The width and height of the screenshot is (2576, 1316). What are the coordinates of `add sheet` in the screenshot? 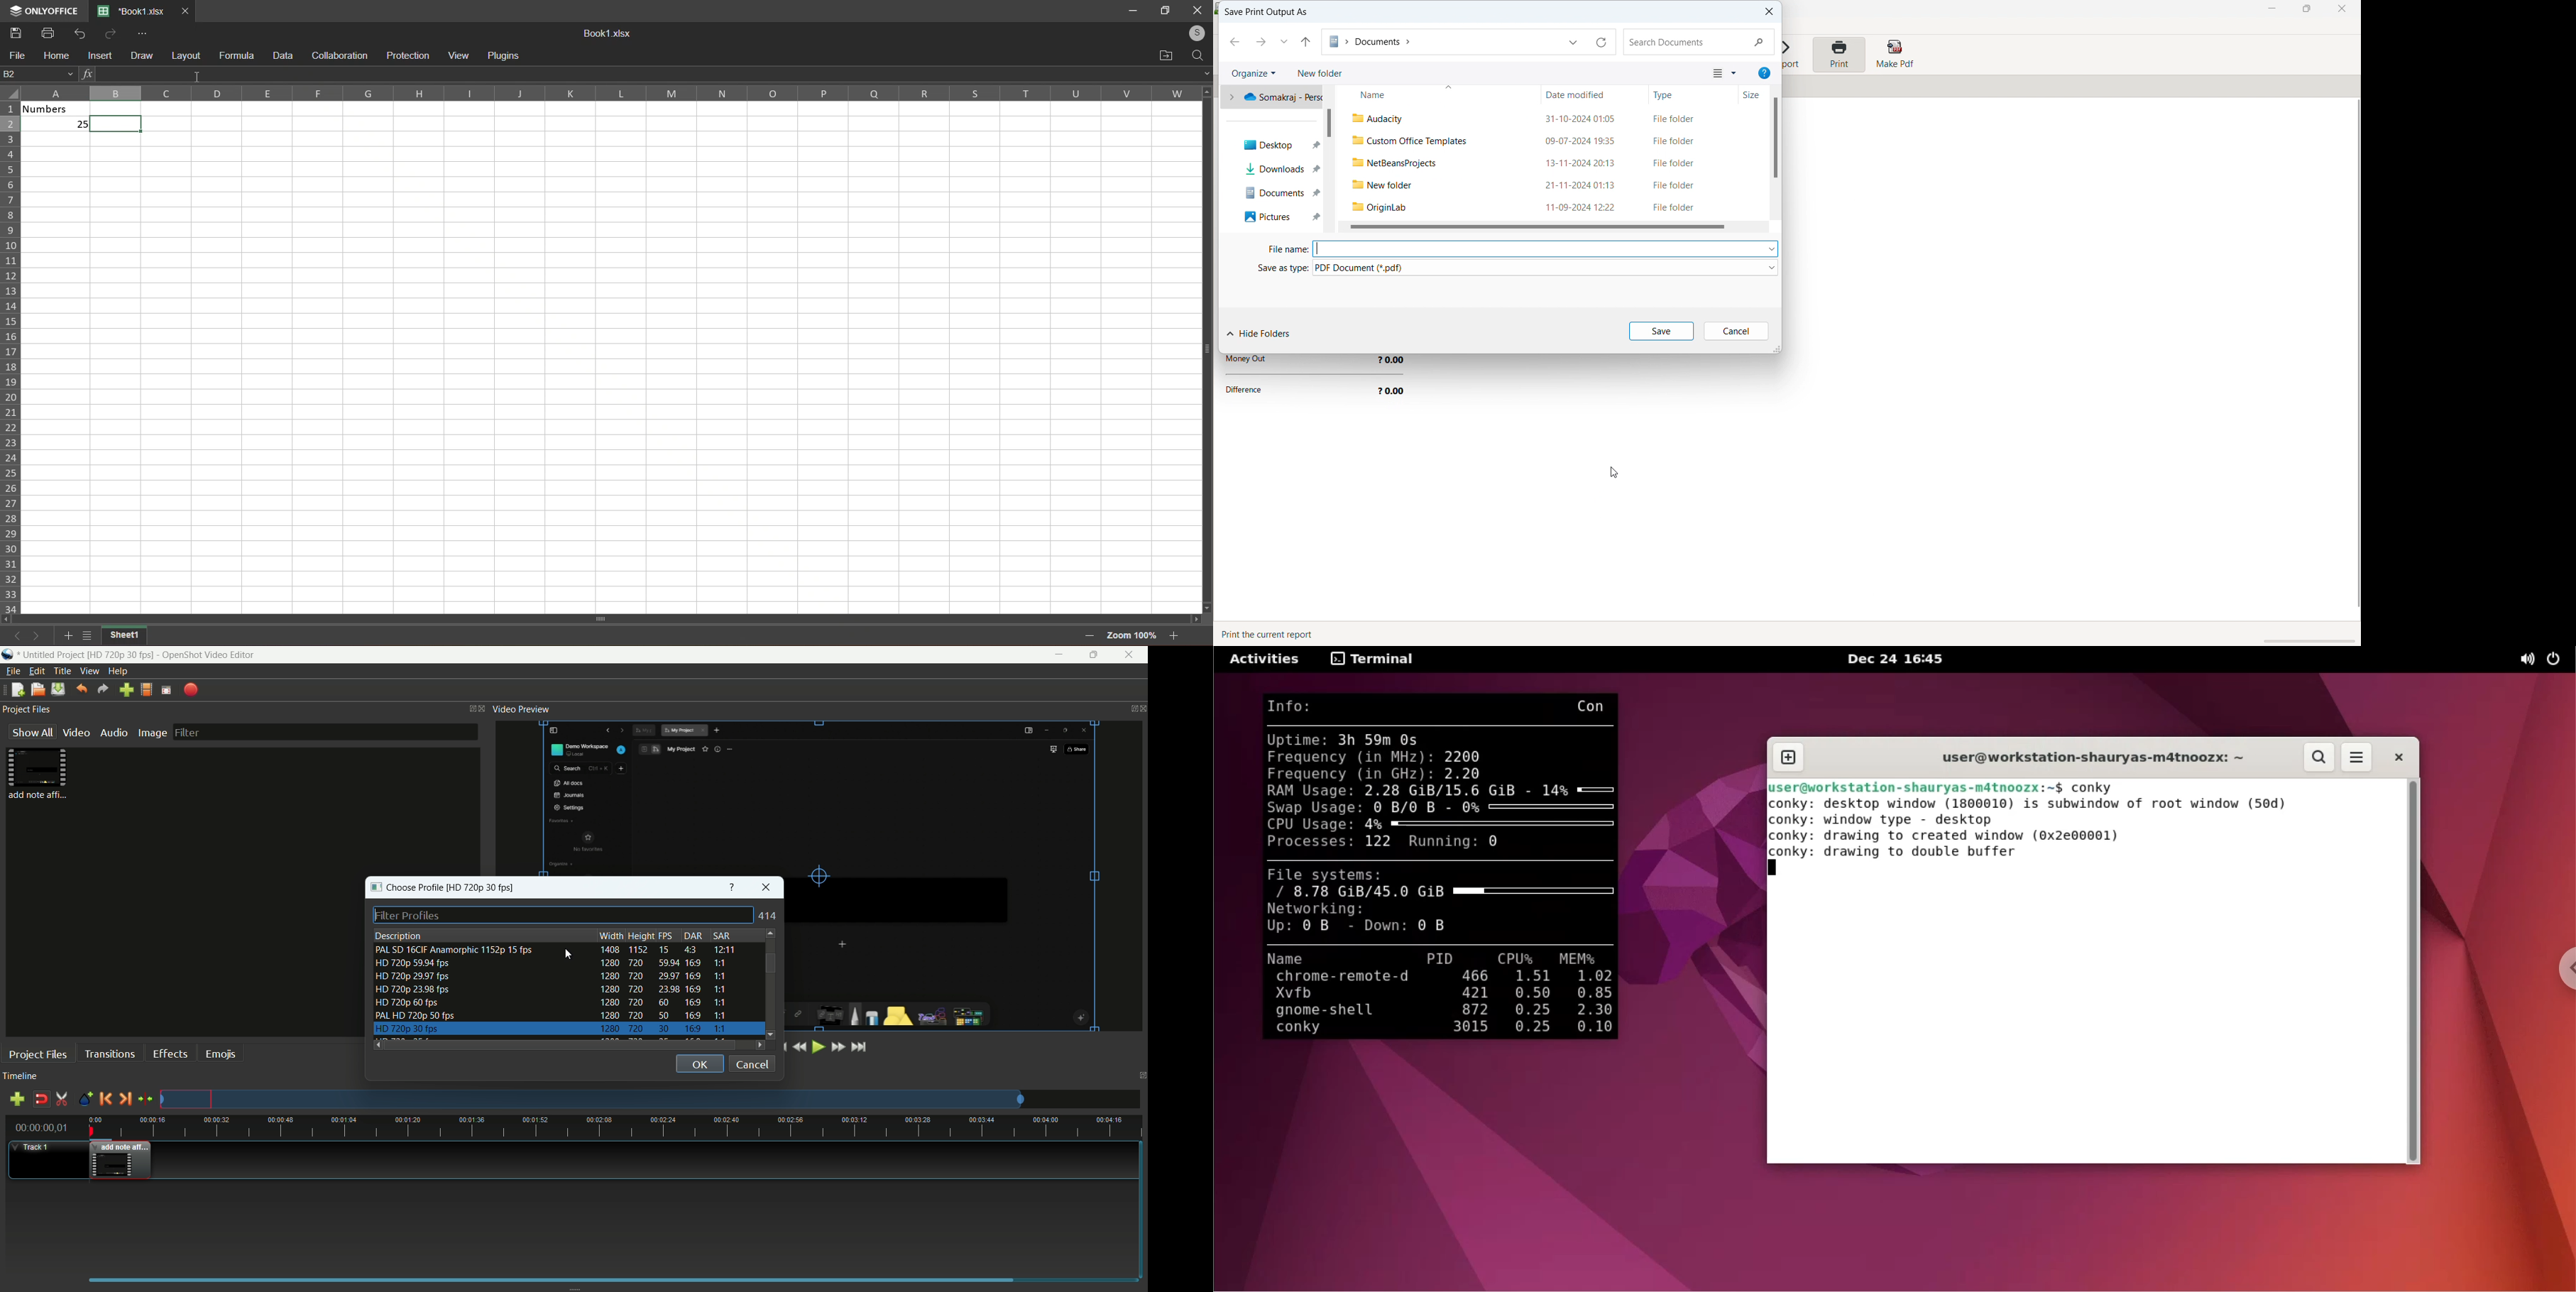 It's located at (67, 636).